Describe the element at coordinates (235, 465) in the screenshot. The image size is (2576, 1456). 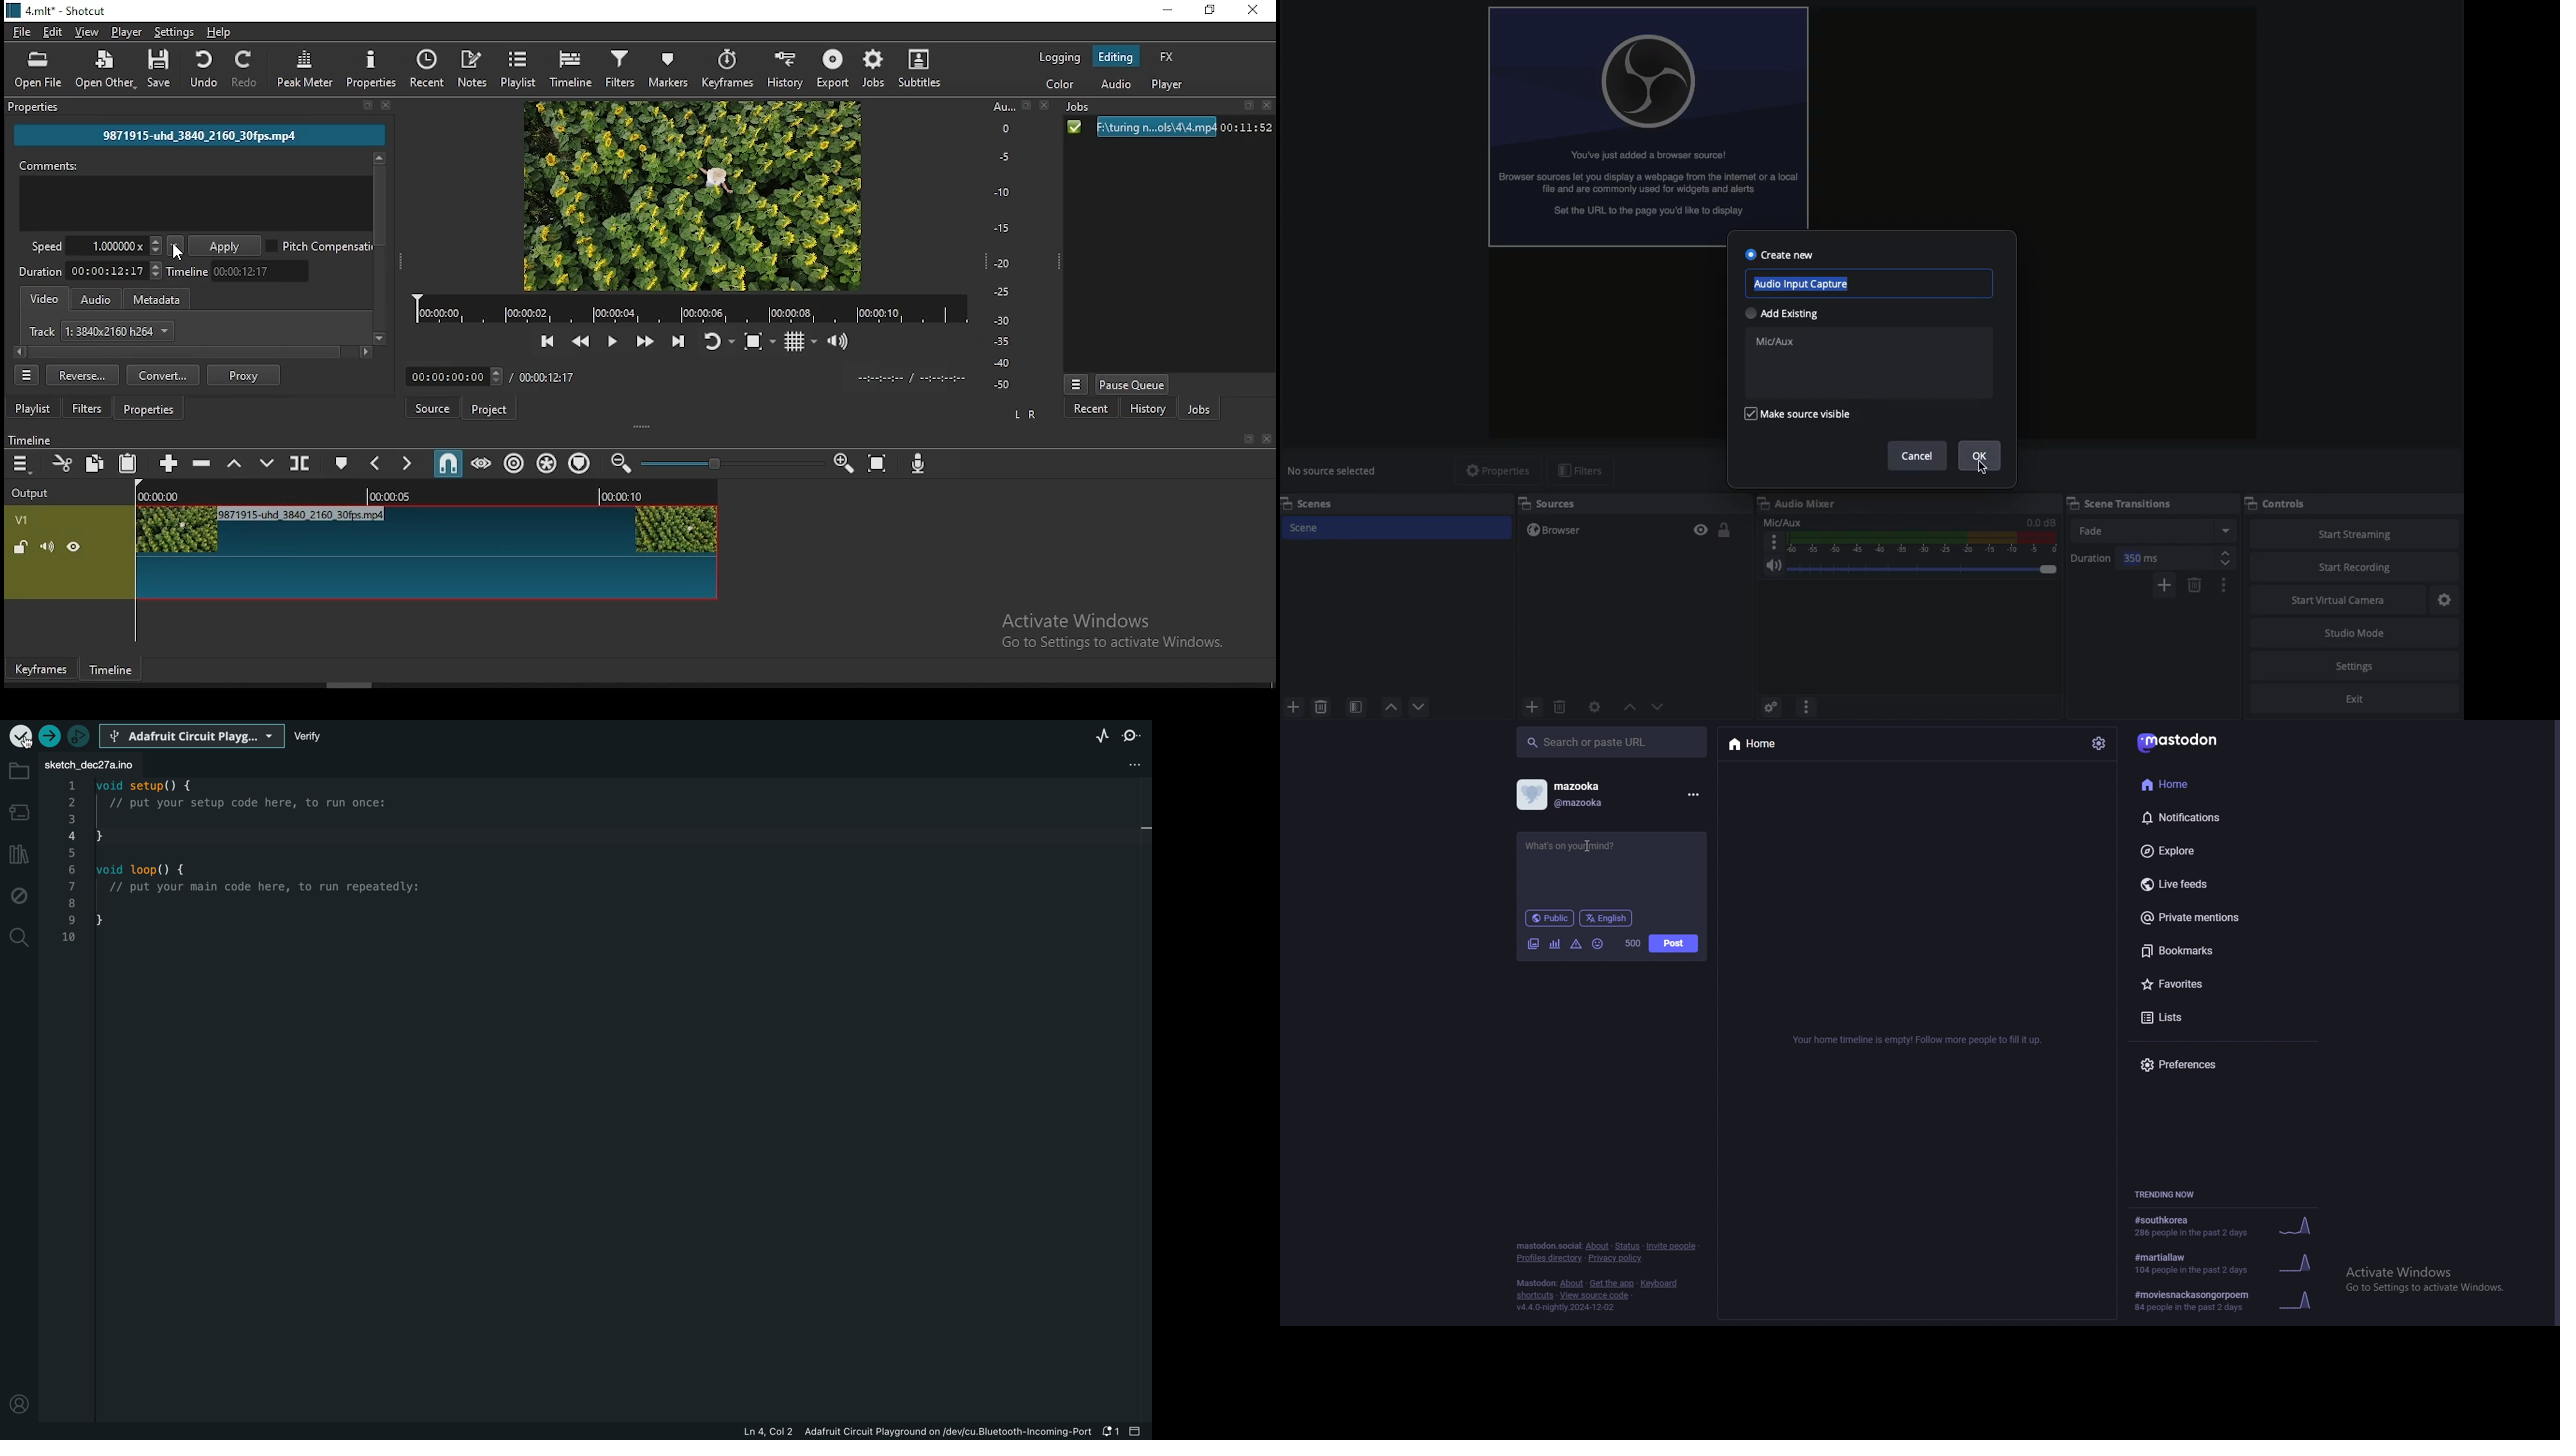
I see `lift` at that location.